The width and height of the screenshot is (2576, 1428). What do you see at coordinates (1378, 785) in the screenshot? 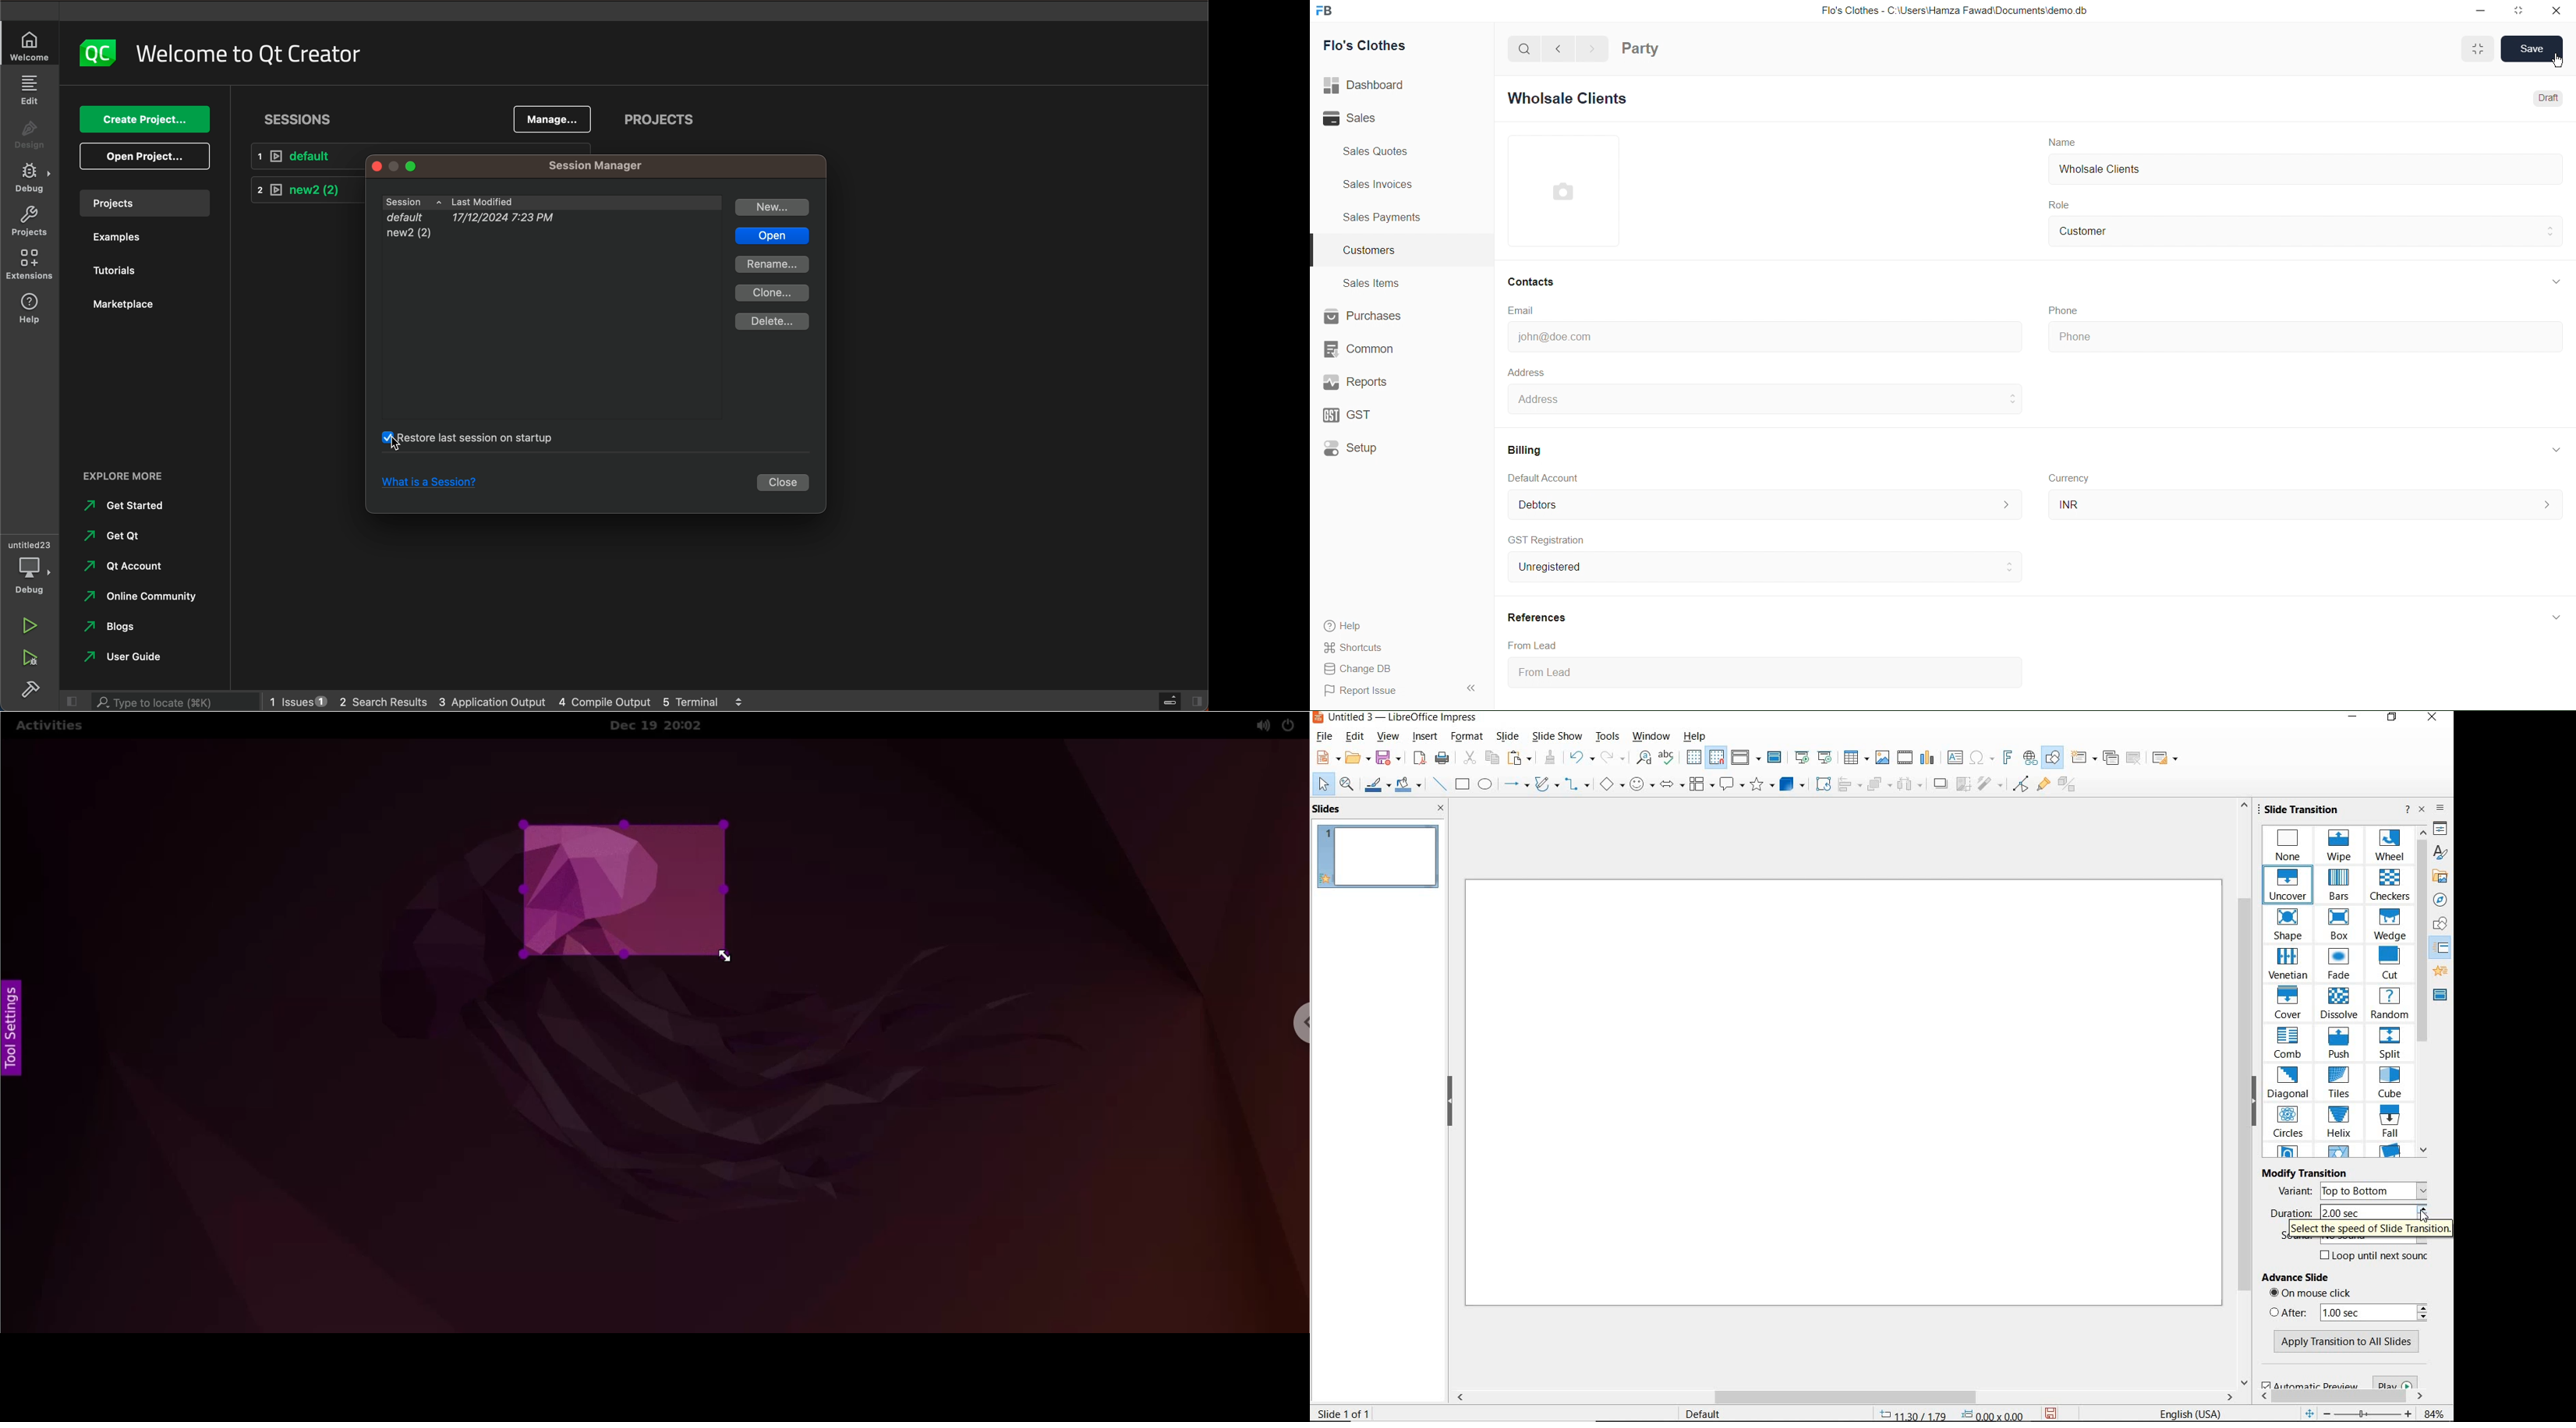
I see `LINE COLOR` at bounding box center [1378, 785].